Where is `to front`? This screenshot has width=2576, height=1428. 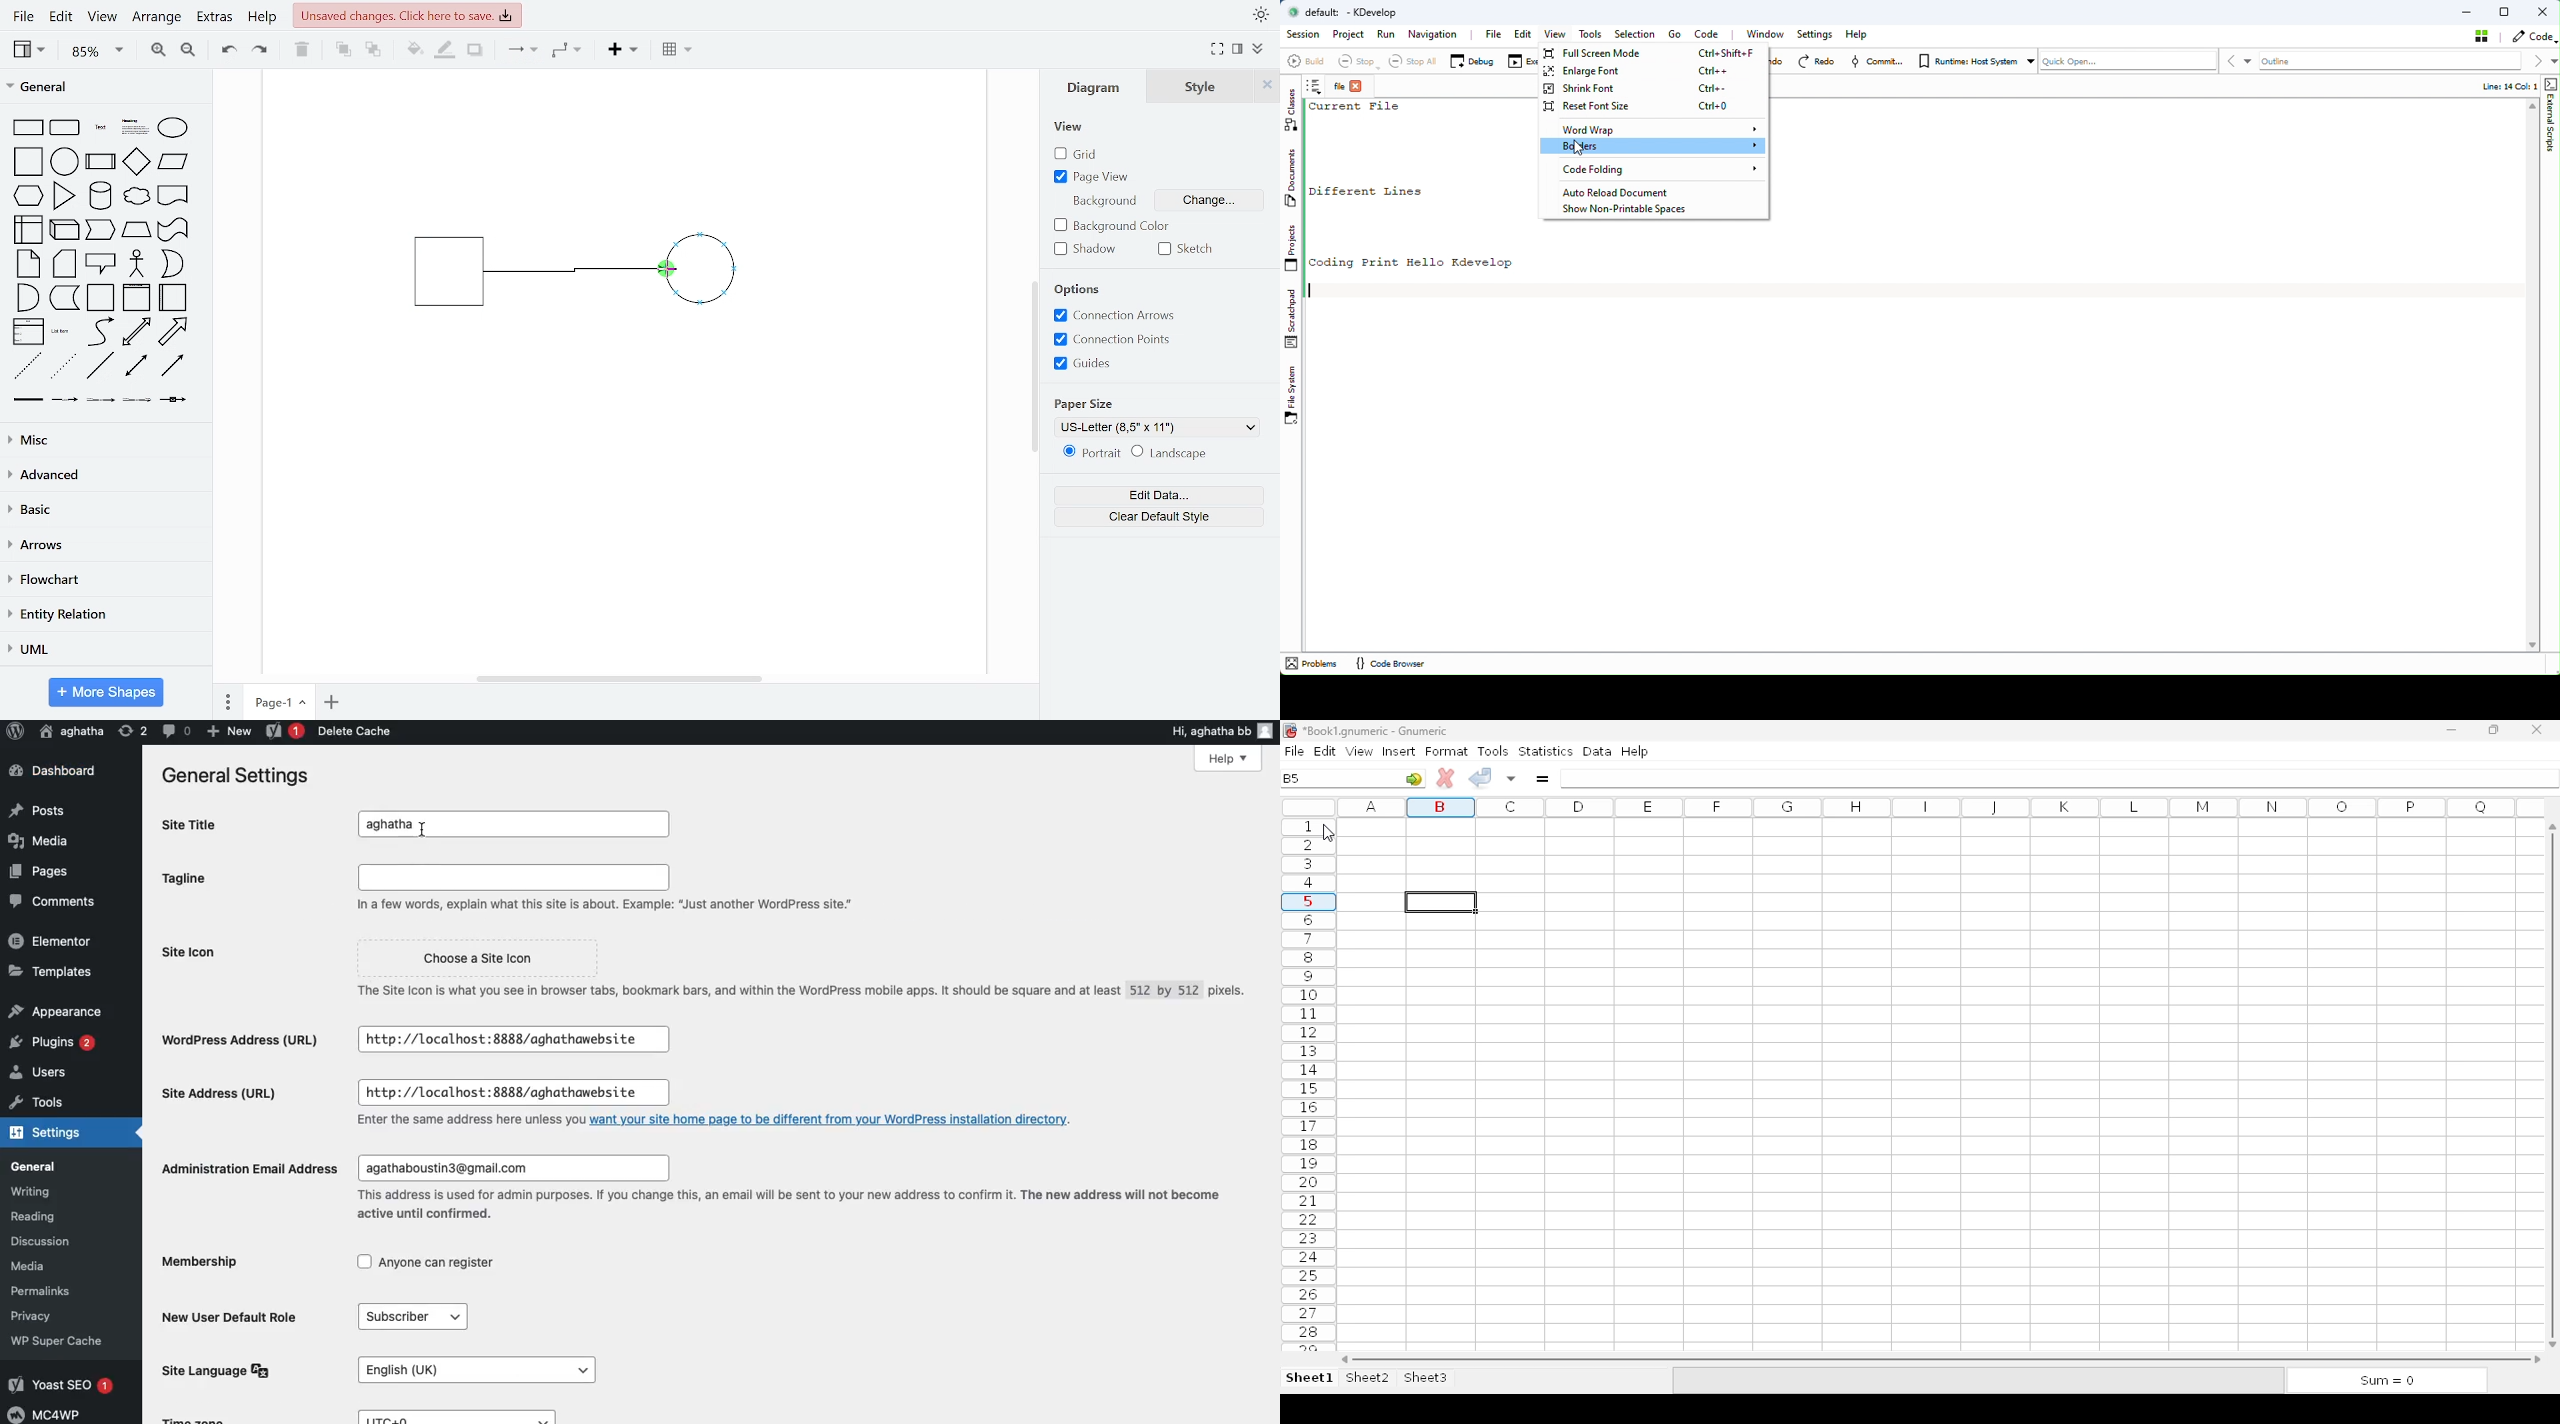 to front is located at coordinates (343, 50).